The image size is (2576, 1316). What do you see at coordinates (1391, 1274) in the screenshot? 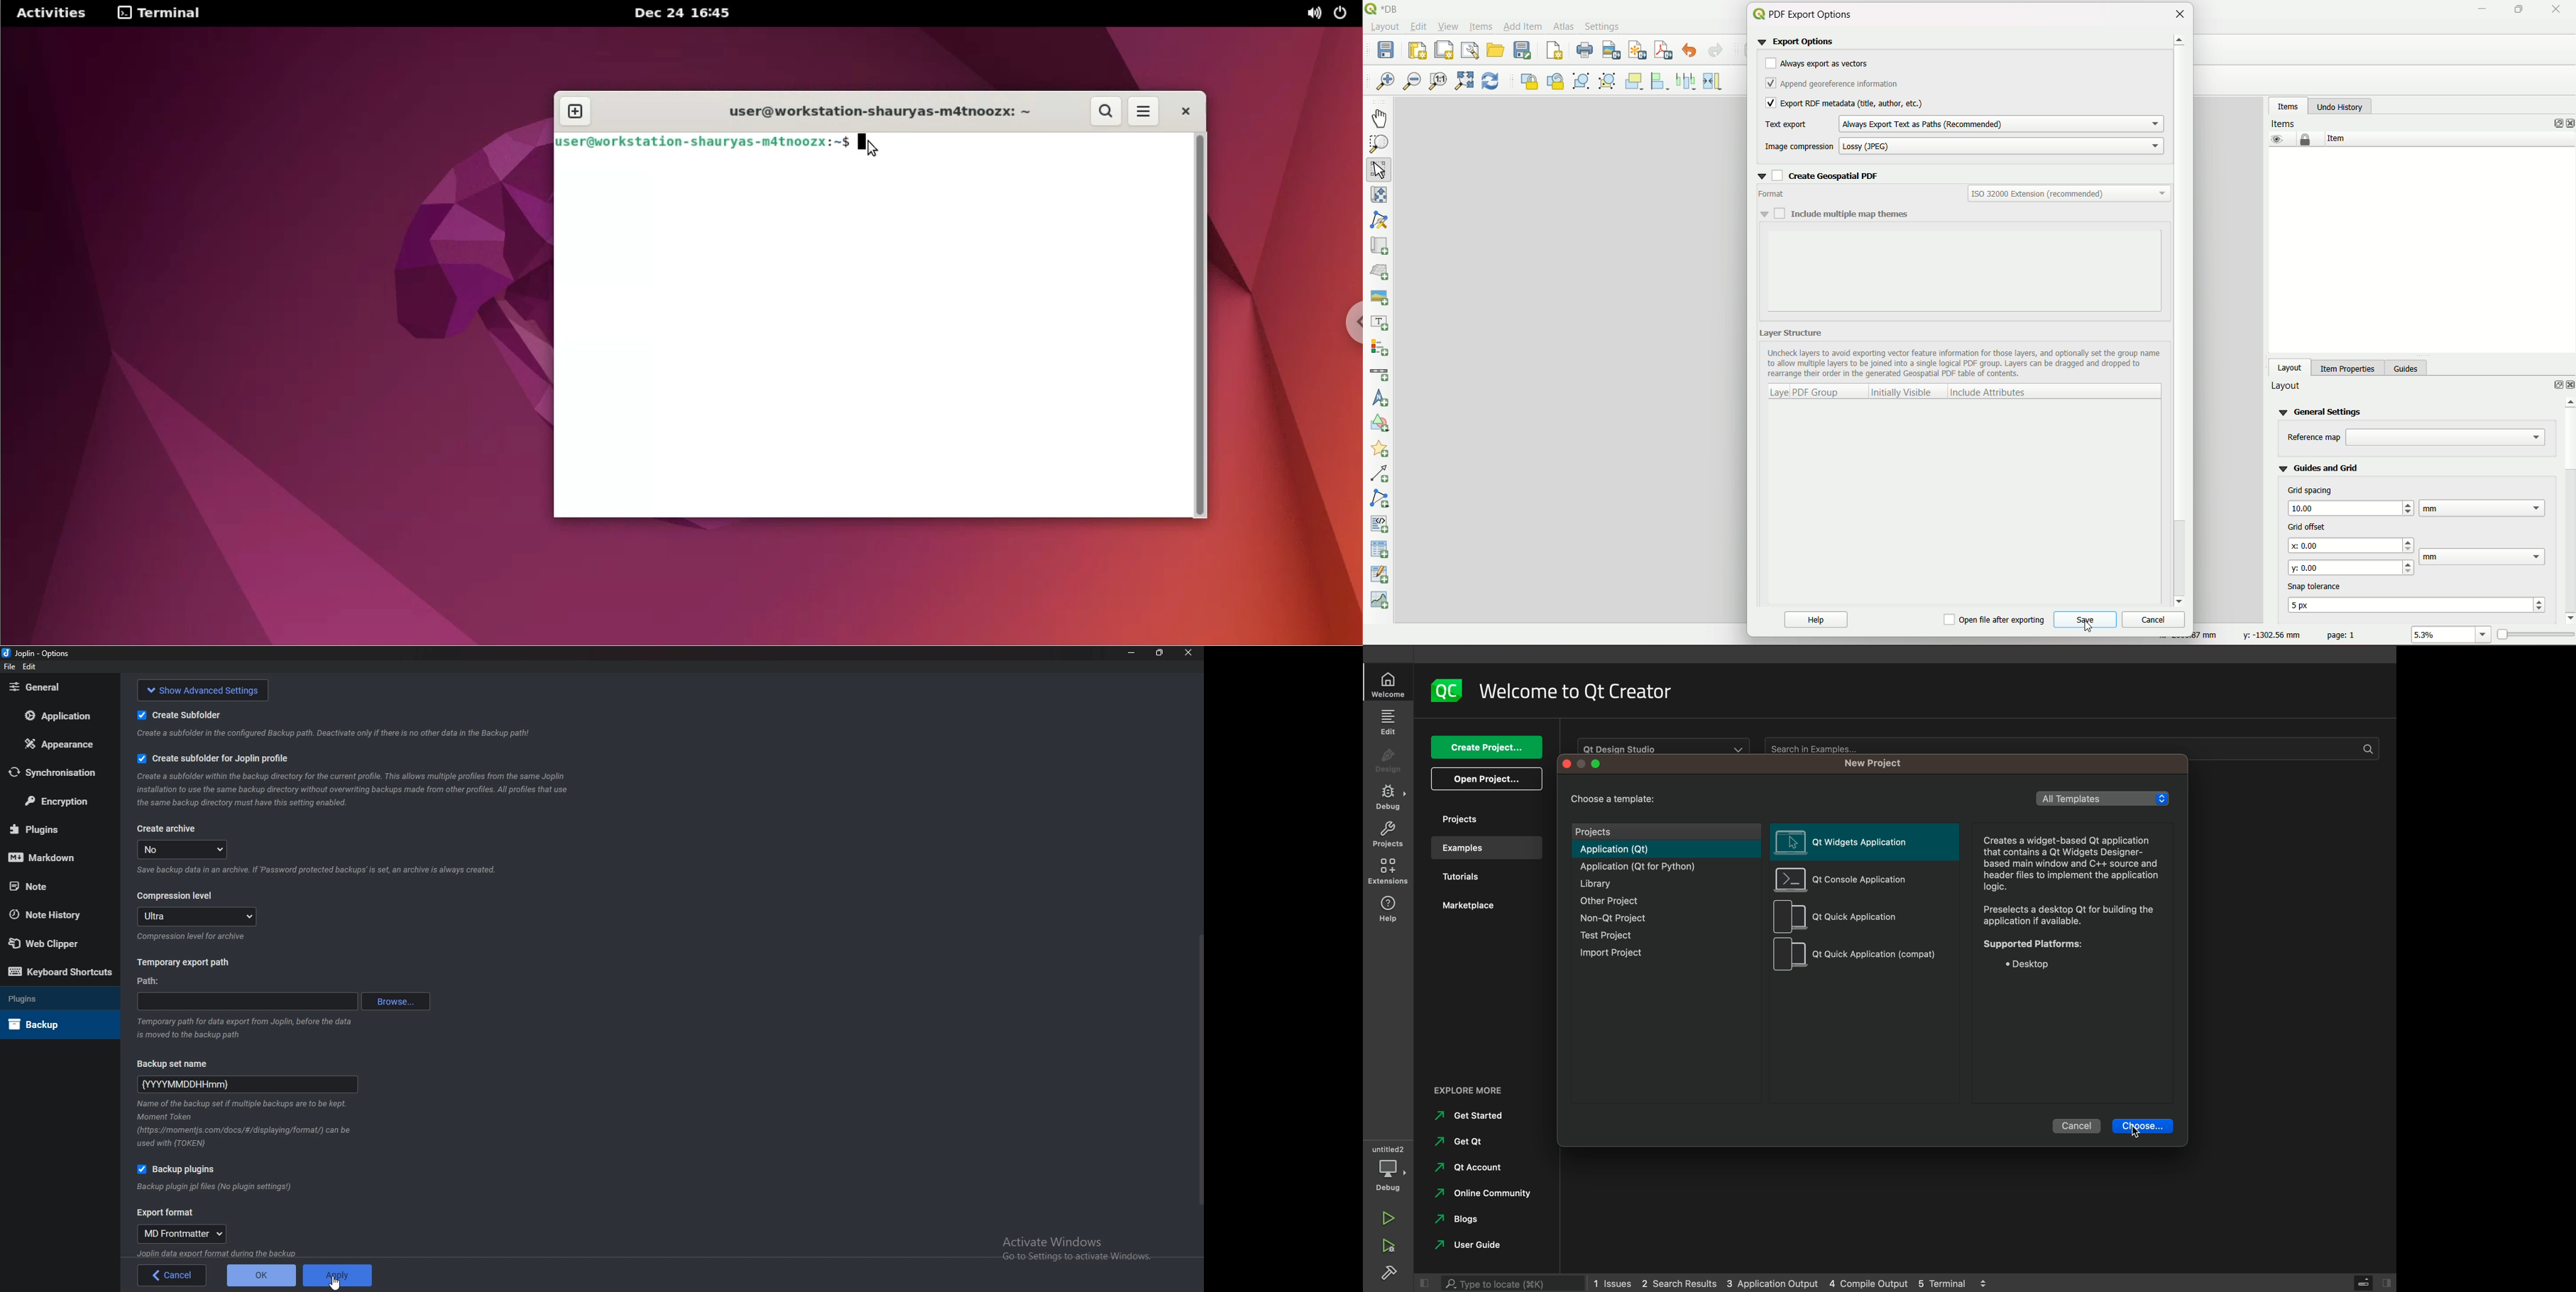
I see `` at bounding box center [1391, 1274].